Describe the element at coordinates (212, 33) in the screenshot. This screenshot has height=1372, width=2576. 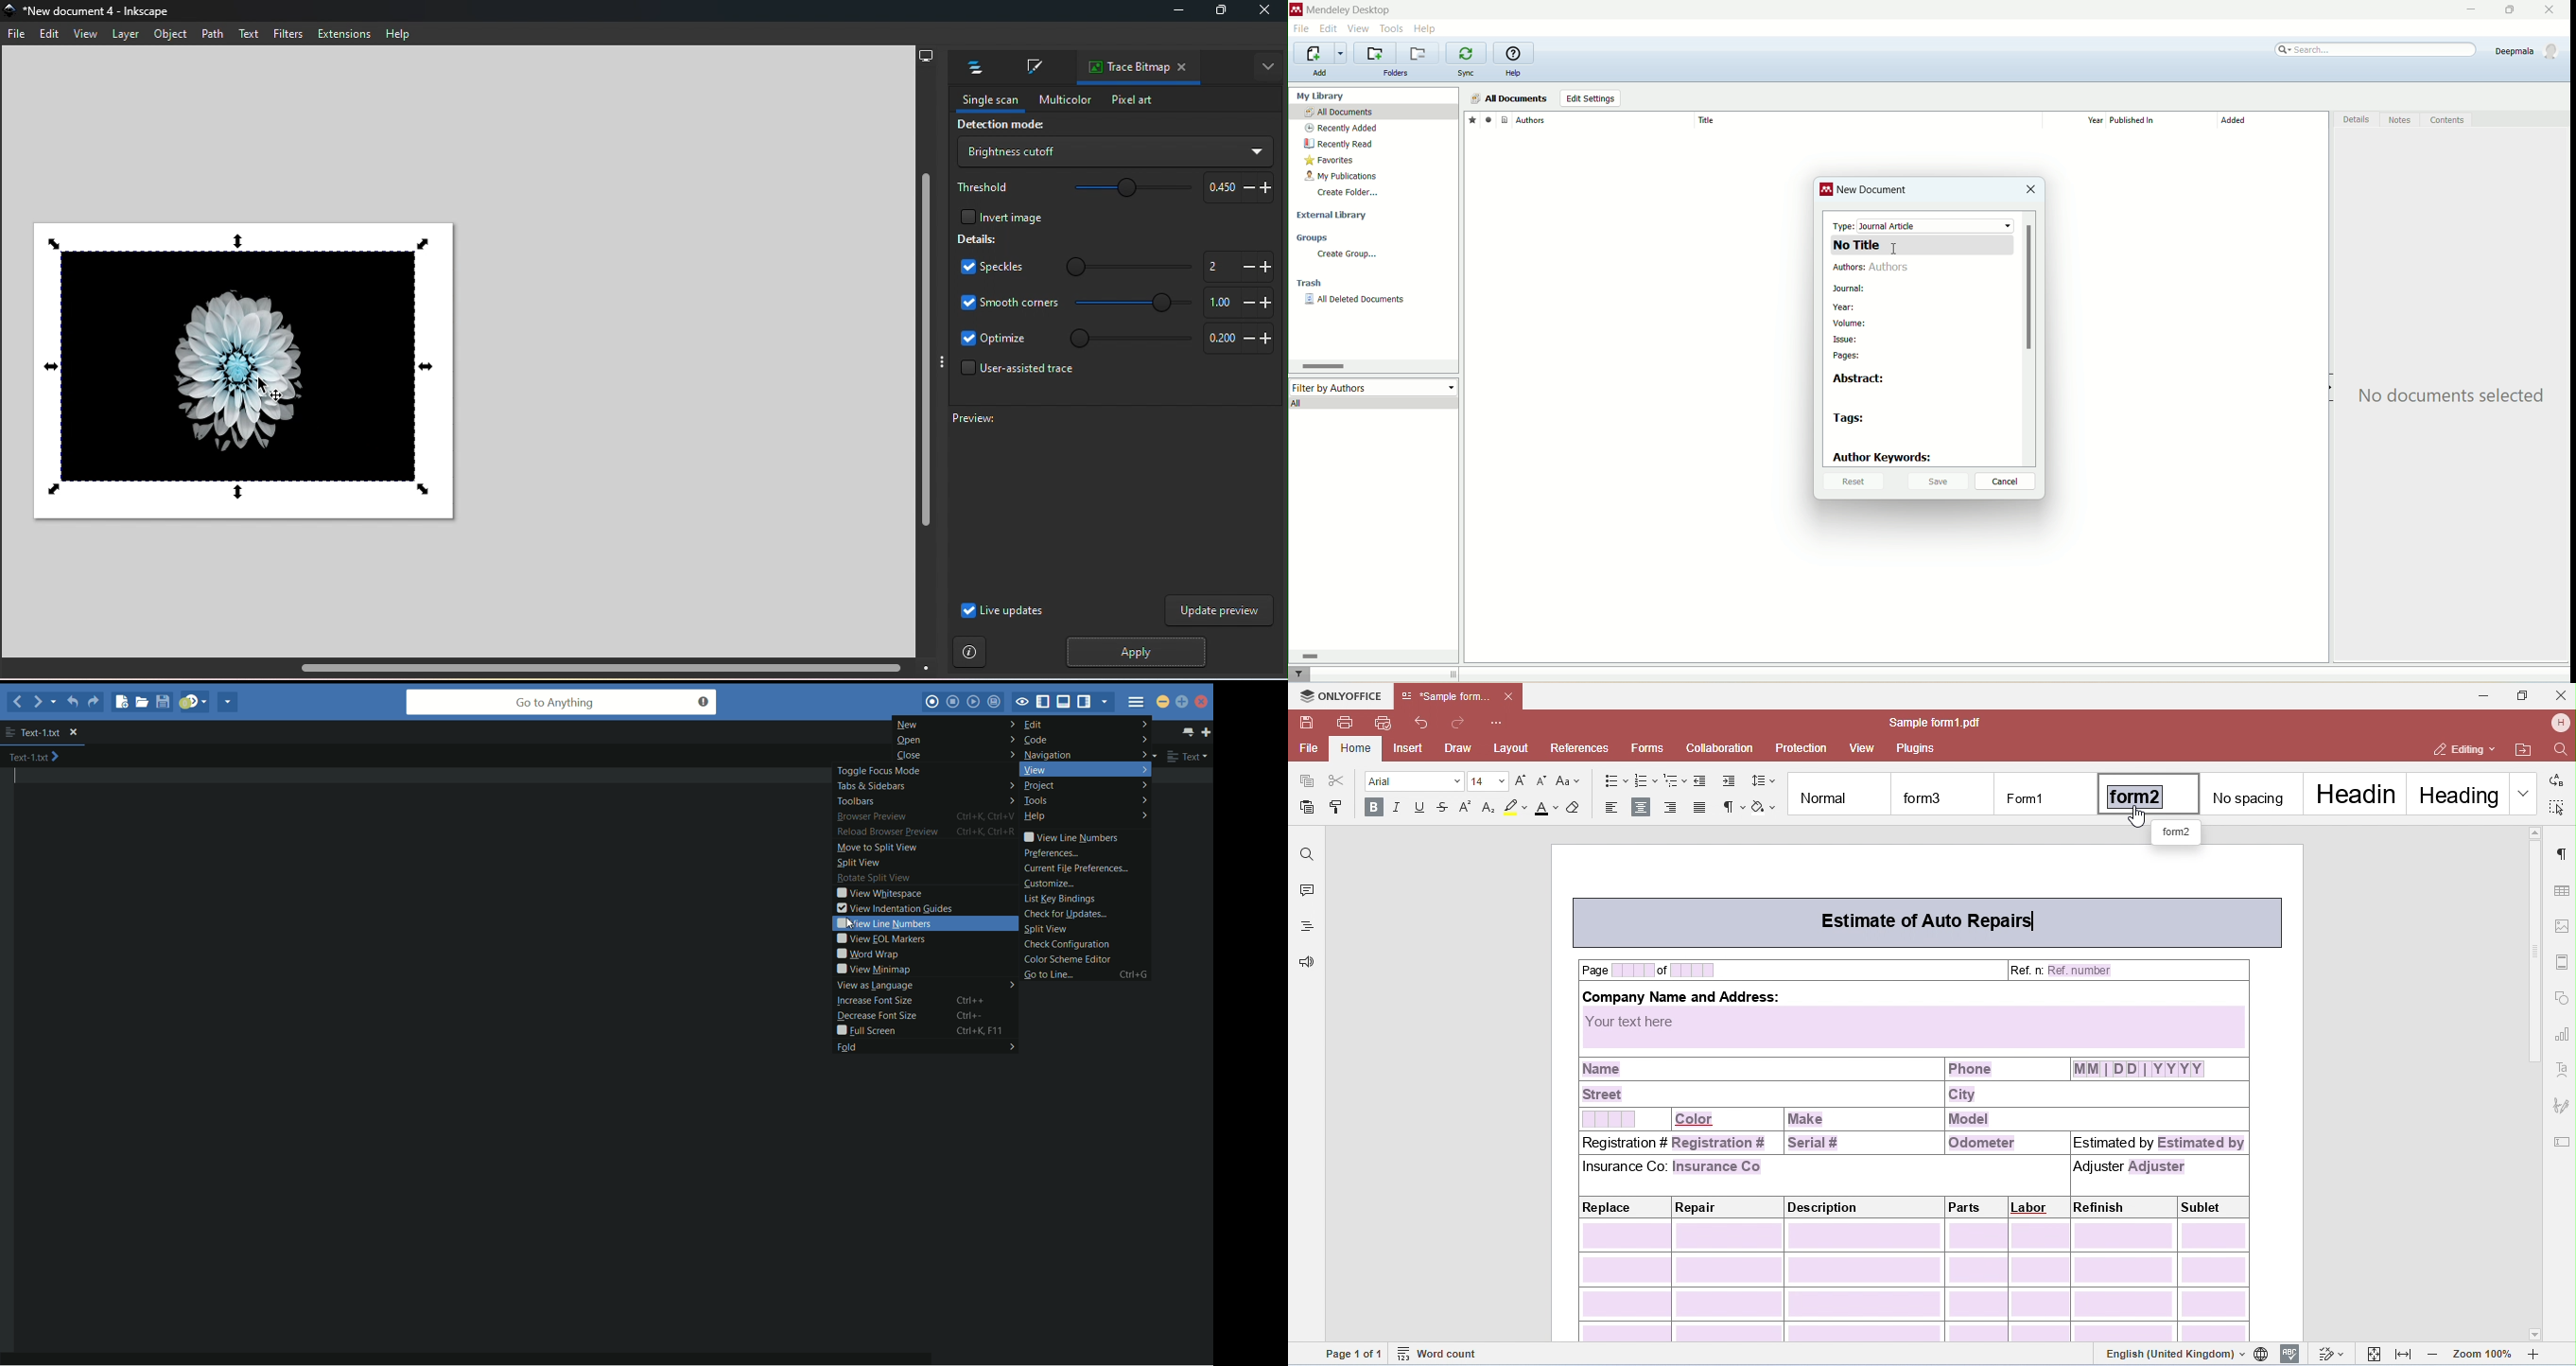
I see `Path` at that location.